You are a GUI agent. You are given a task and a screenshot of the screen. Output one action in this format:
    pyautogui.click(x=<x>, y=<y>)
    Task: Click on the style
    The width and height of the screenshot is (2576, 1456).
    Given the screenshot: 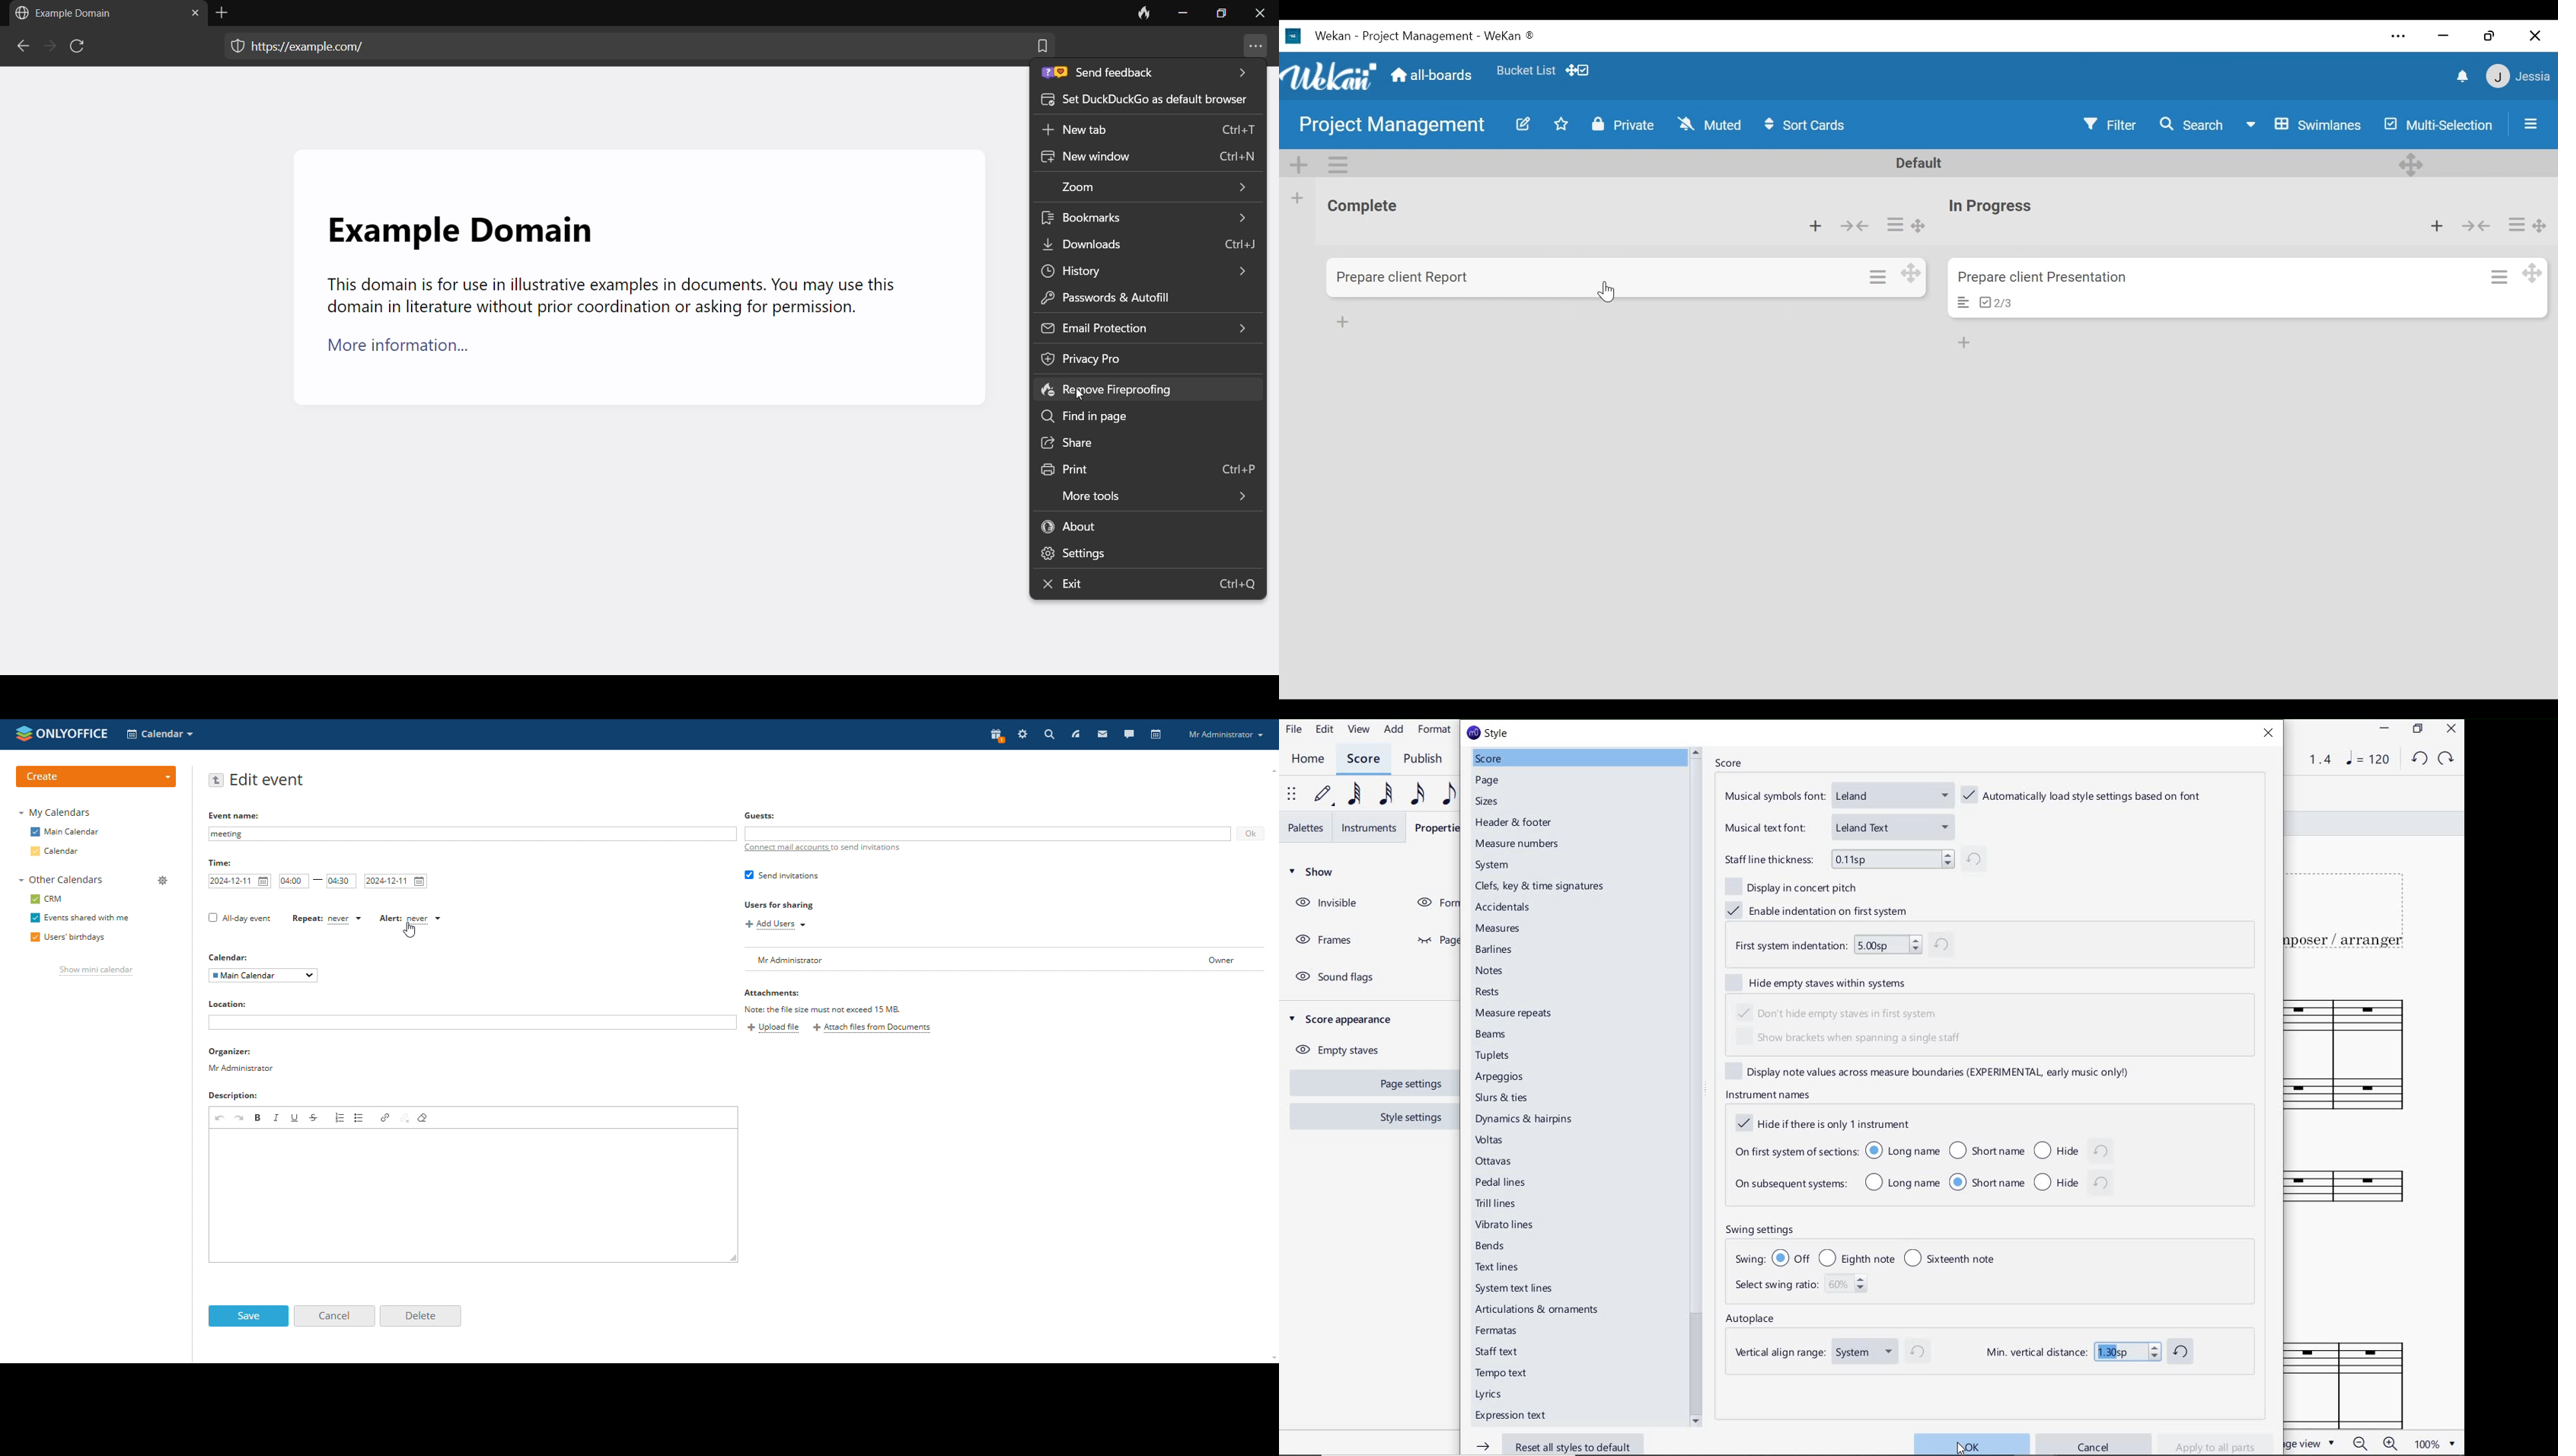 What is the action you would take?
    pyautogui.click(x=1492, y=732)
    